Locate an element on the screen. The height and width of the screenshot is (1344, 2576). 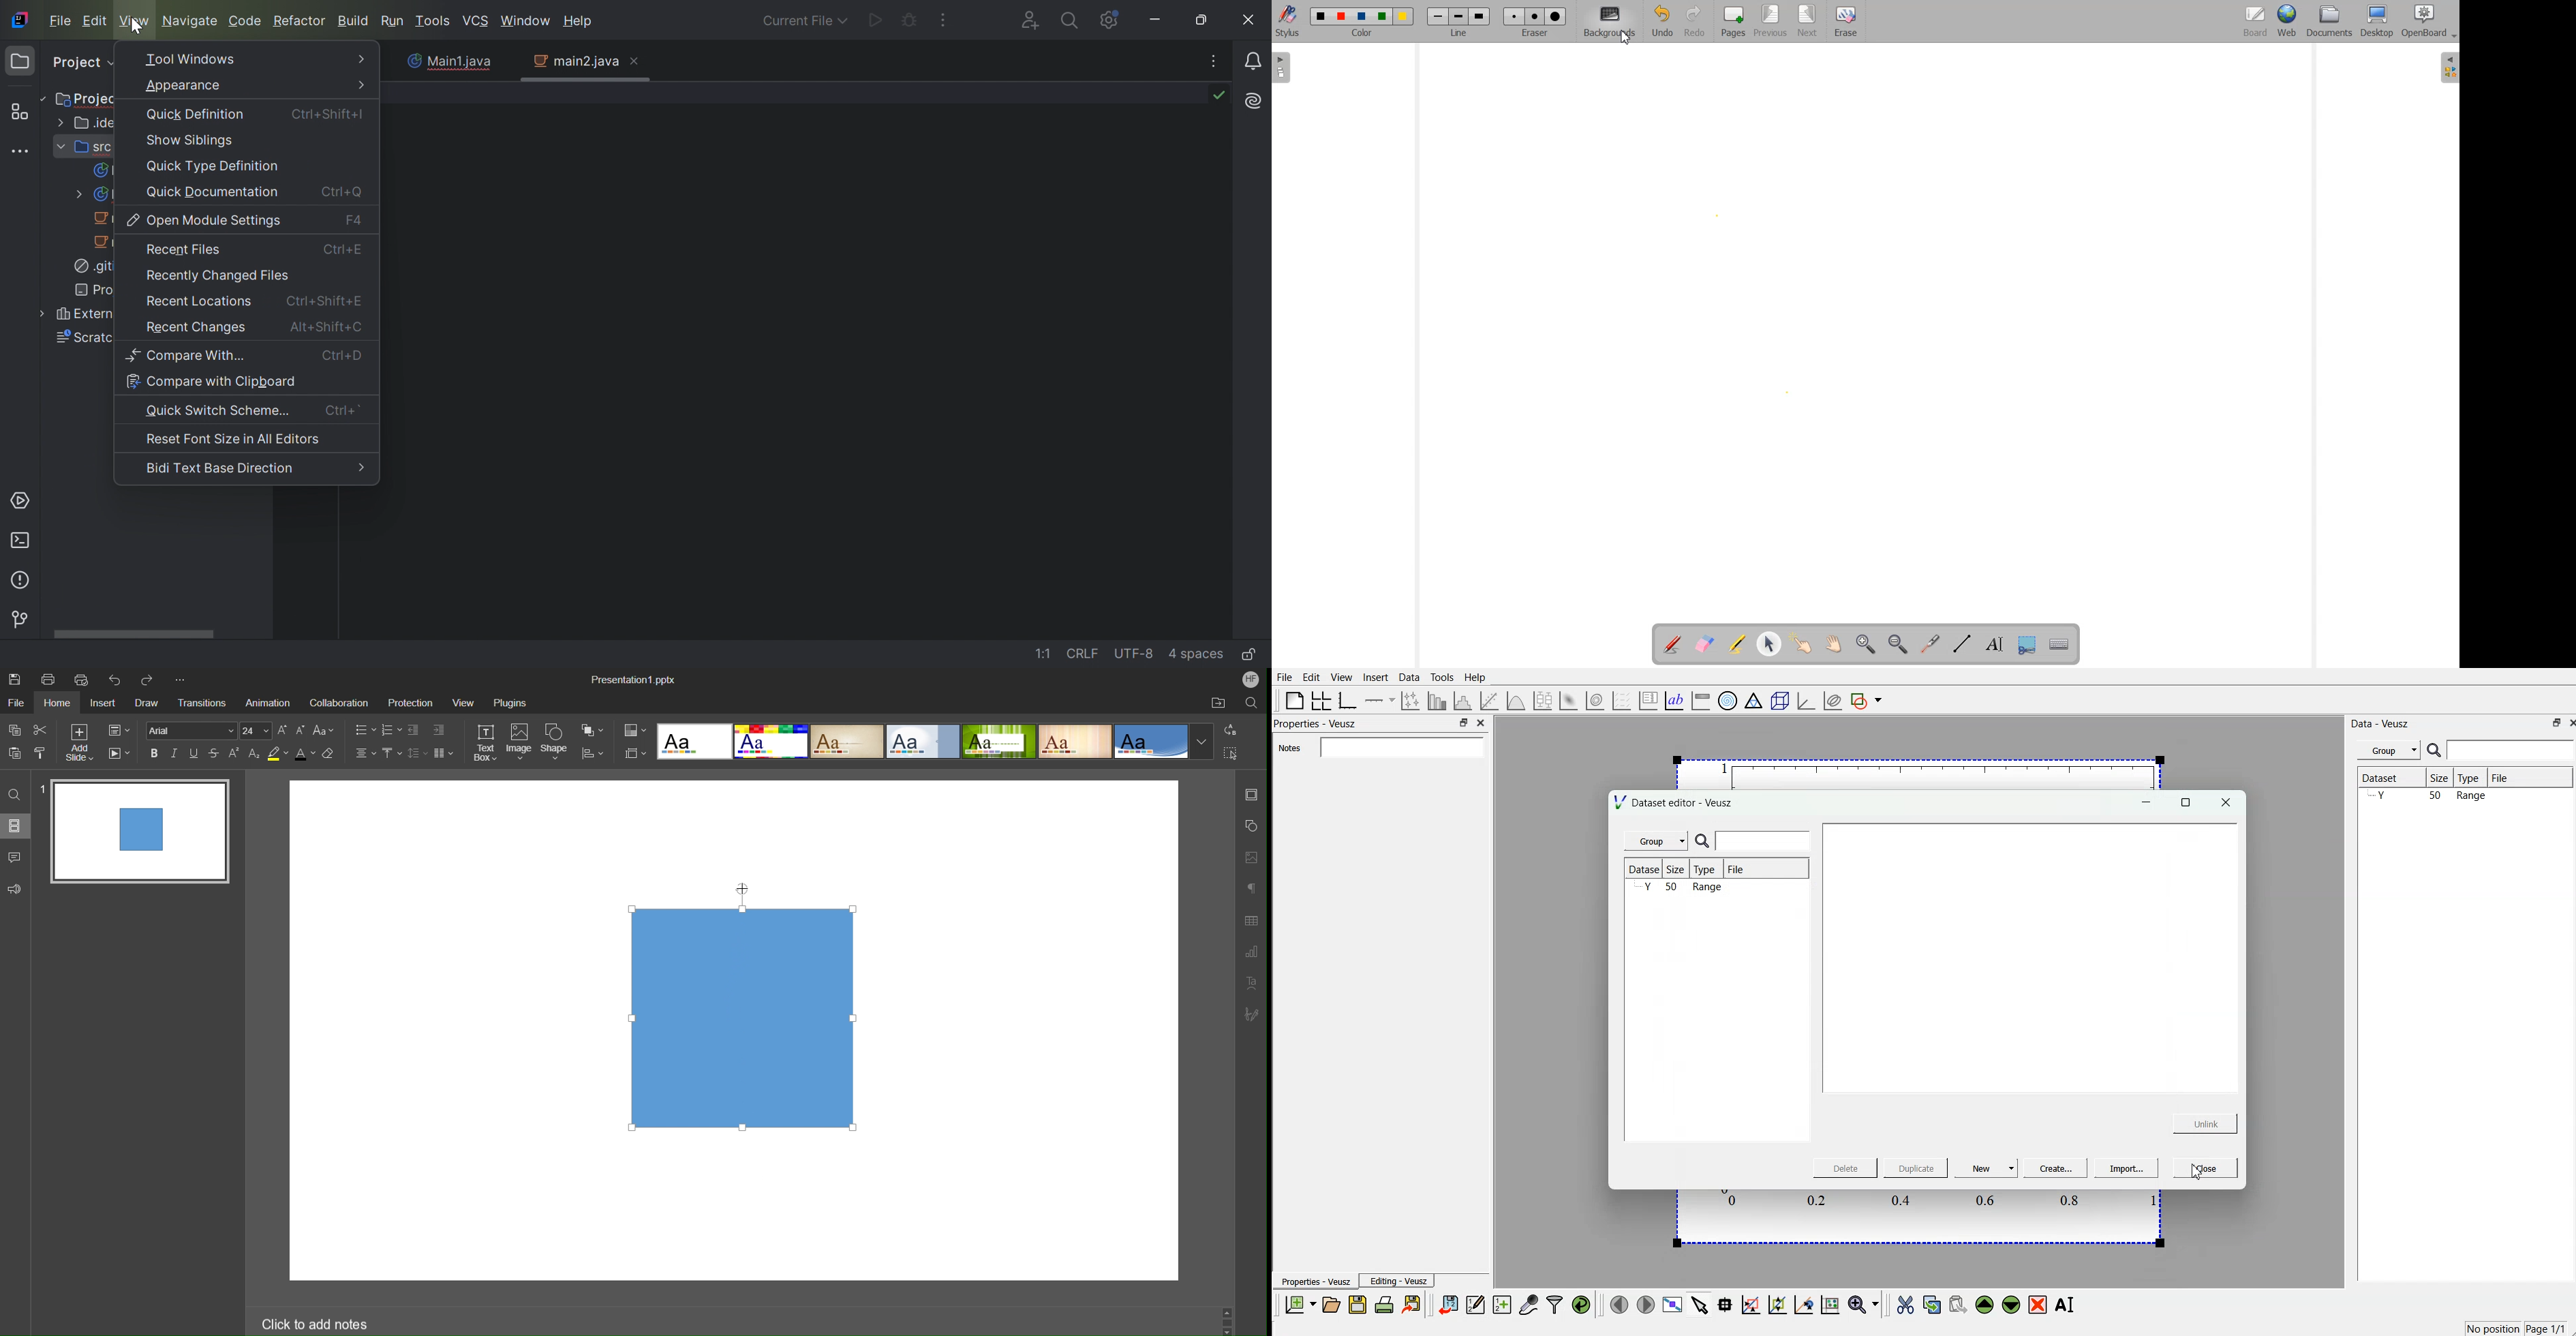
Underline is located at coordinates (193, 753).